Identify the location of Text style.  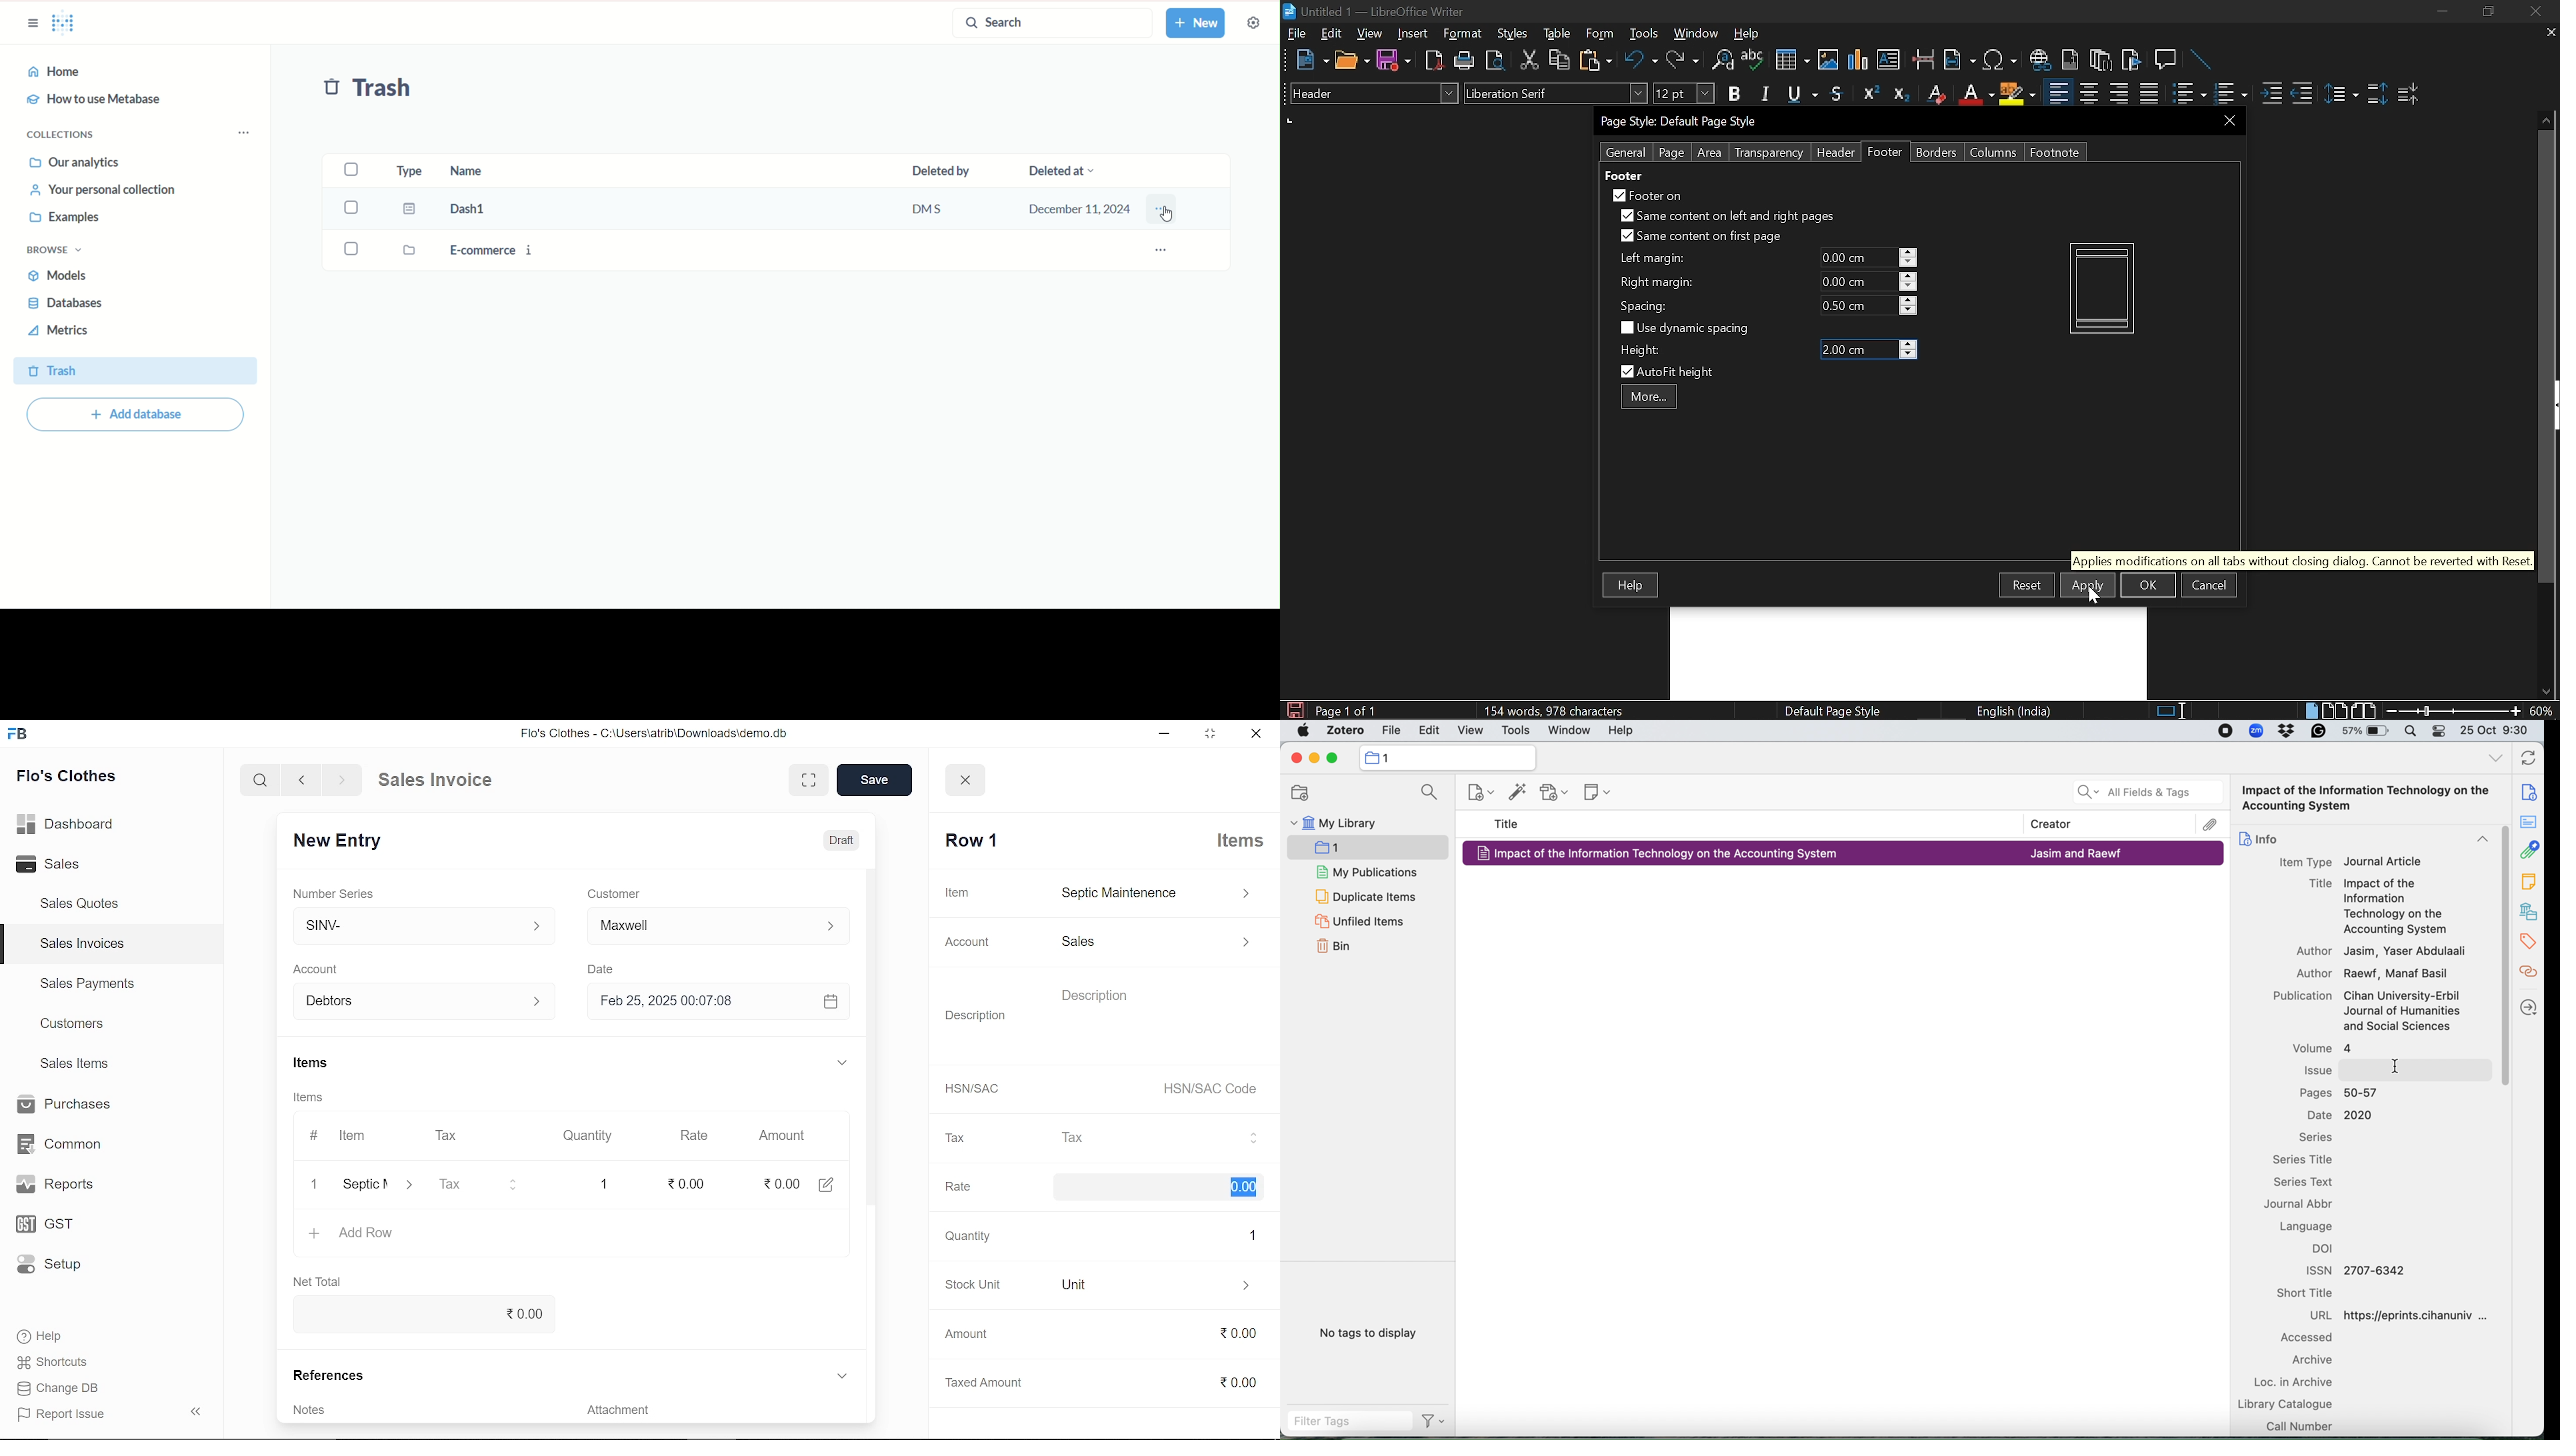
(1557, 93).